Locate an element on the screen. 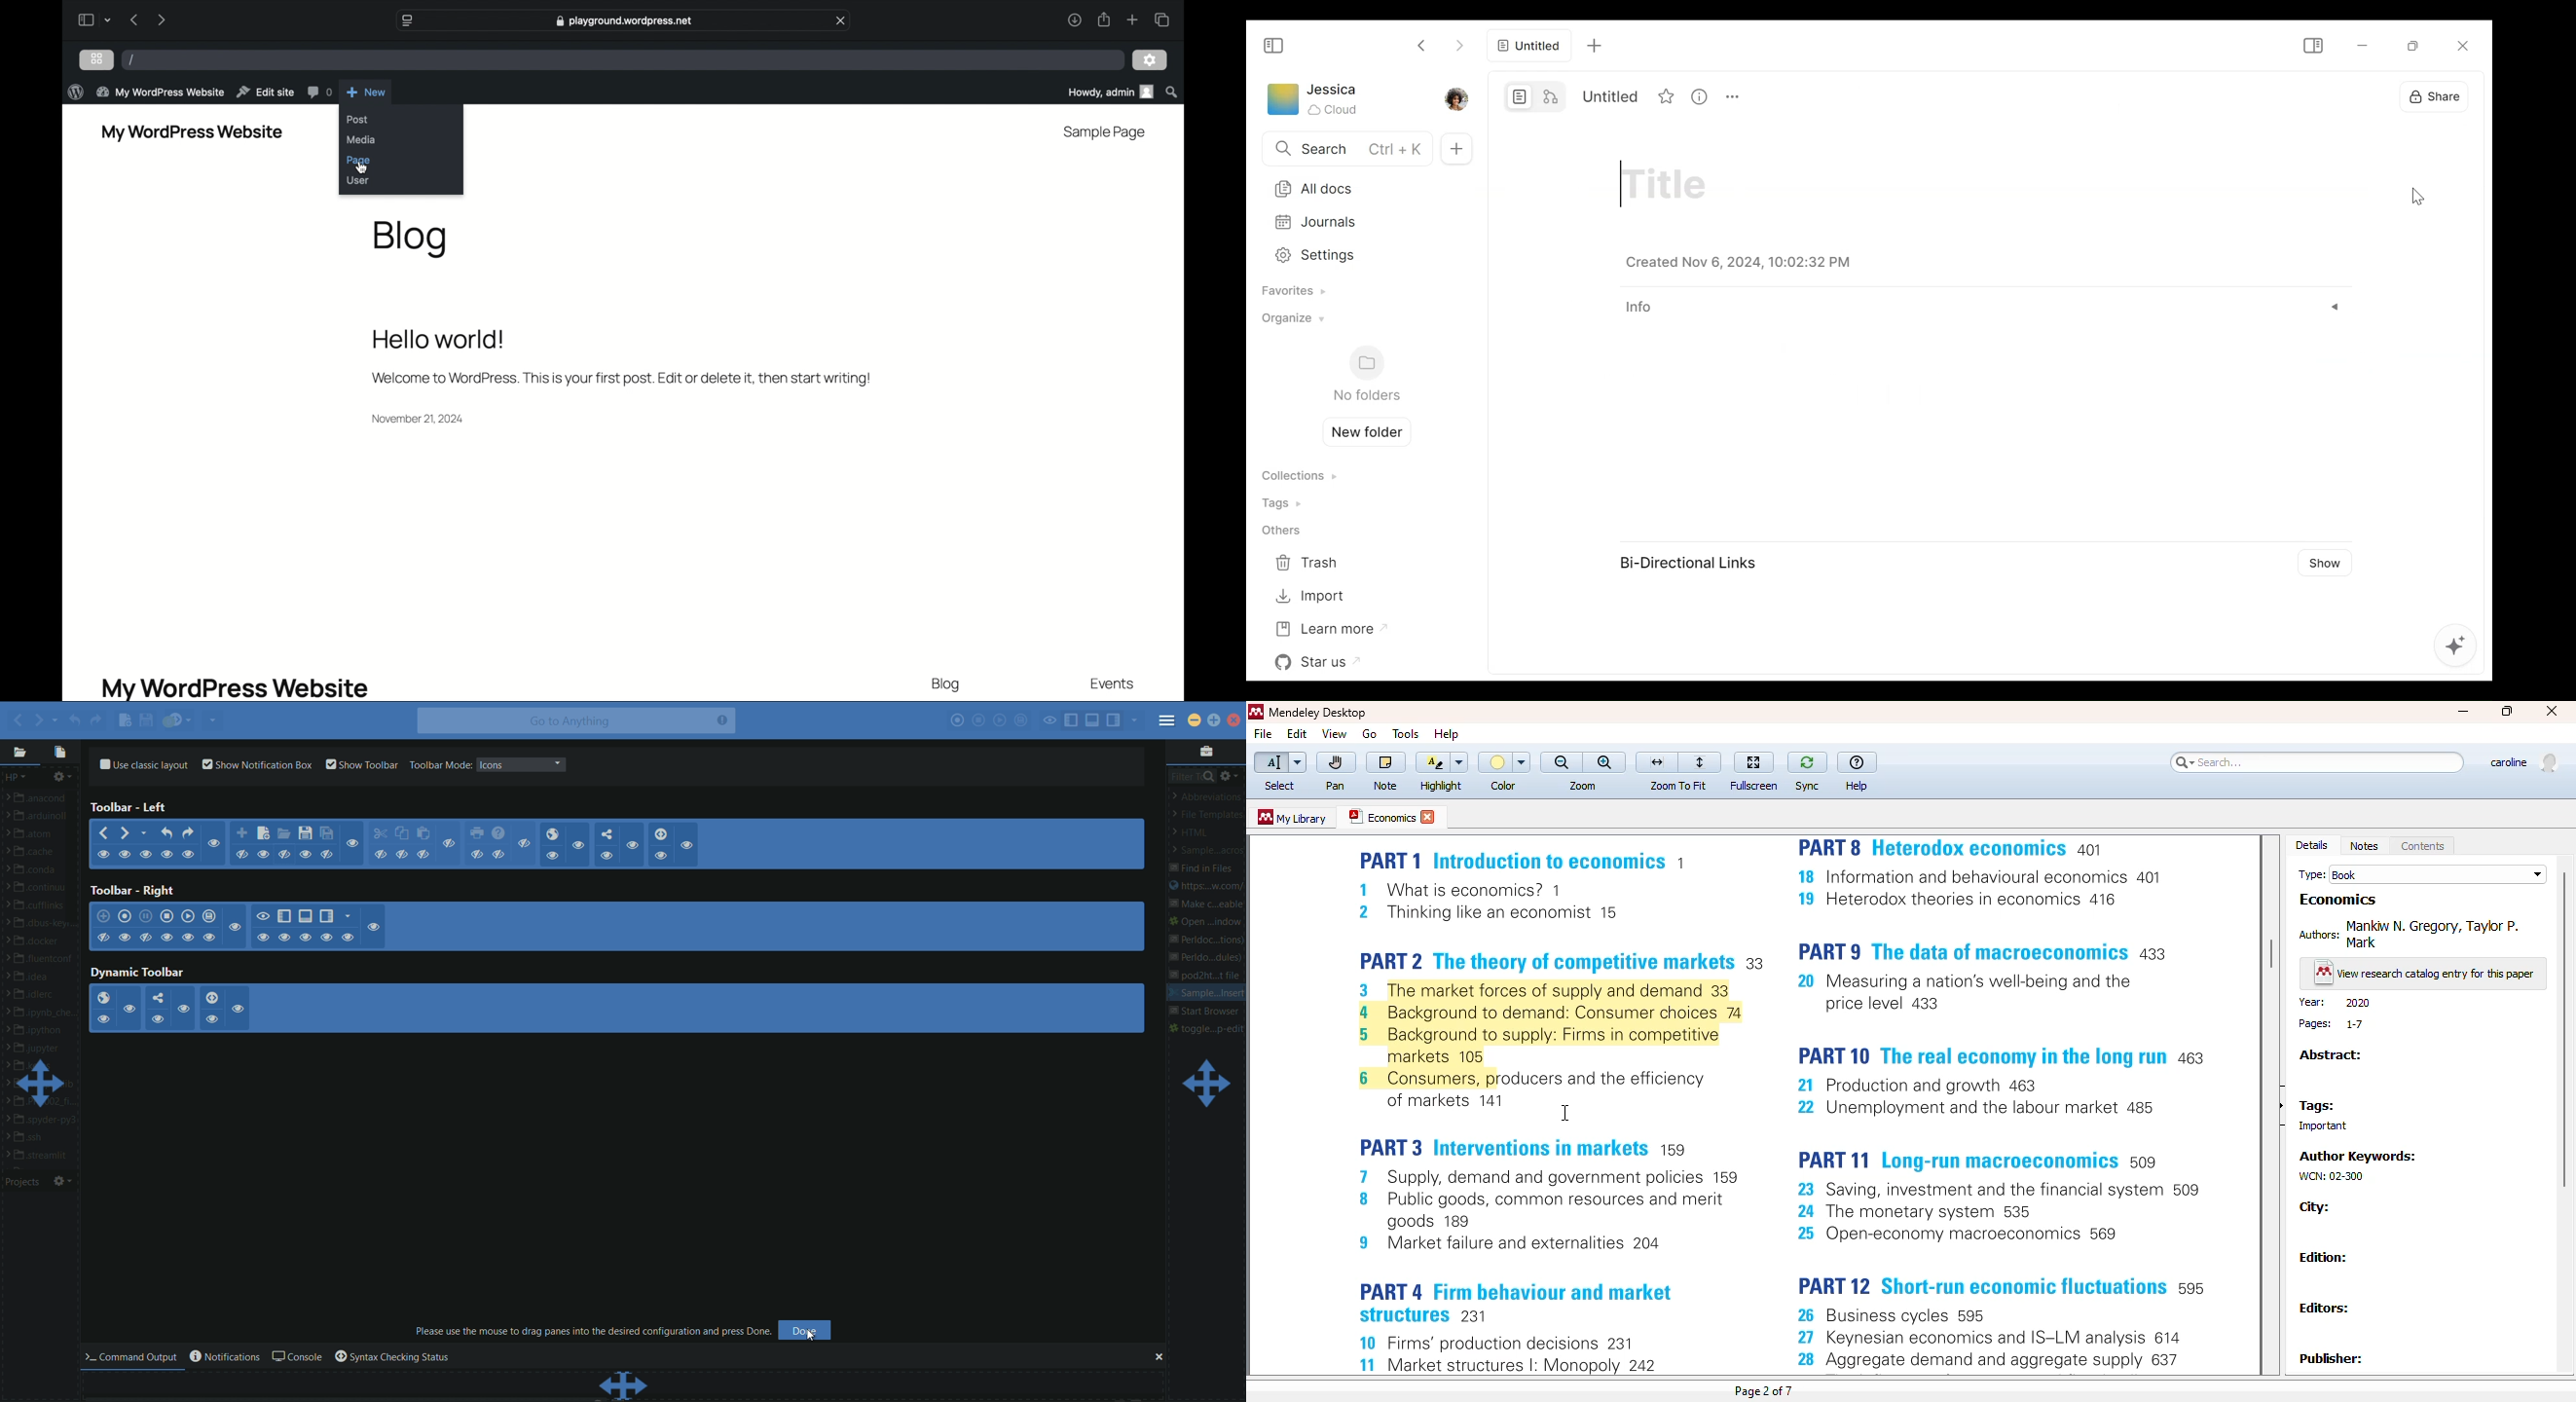 The height and width of the screenshot is (1428, 2576). help is located at coordinates (1447, 733).